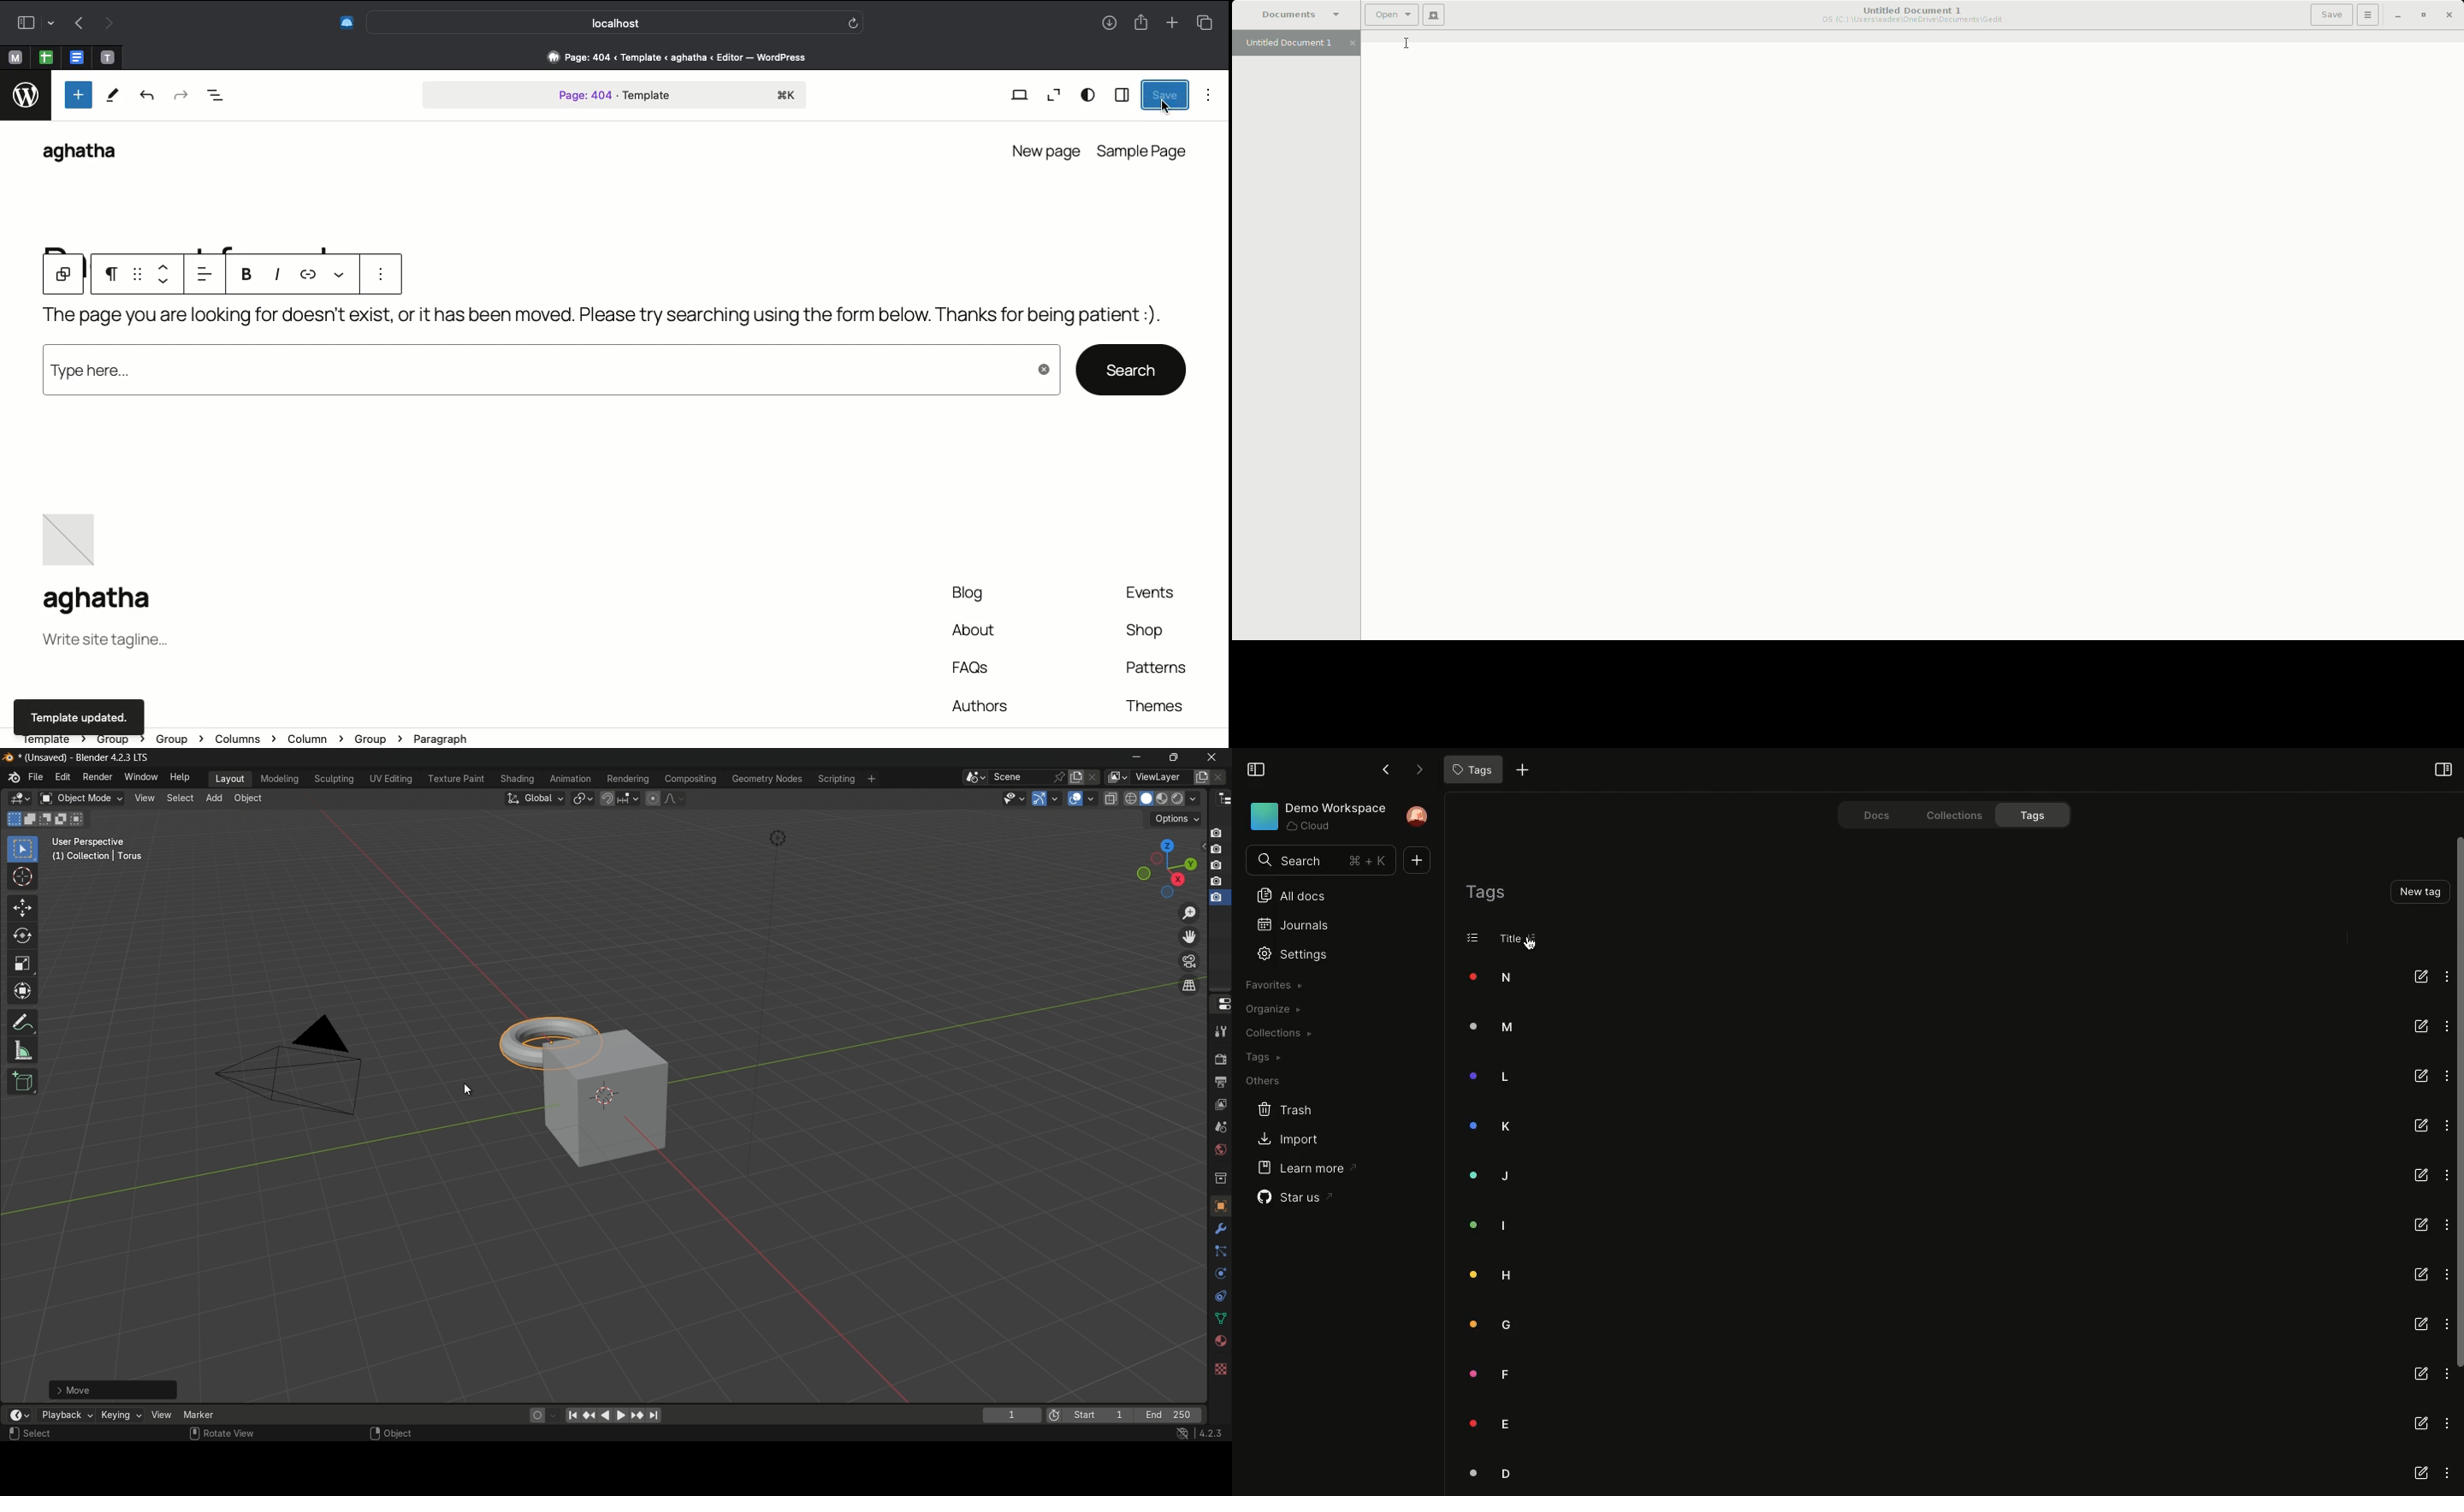 The image size is (2464, 1512). I want to click on Rename, so click(2420, 975).